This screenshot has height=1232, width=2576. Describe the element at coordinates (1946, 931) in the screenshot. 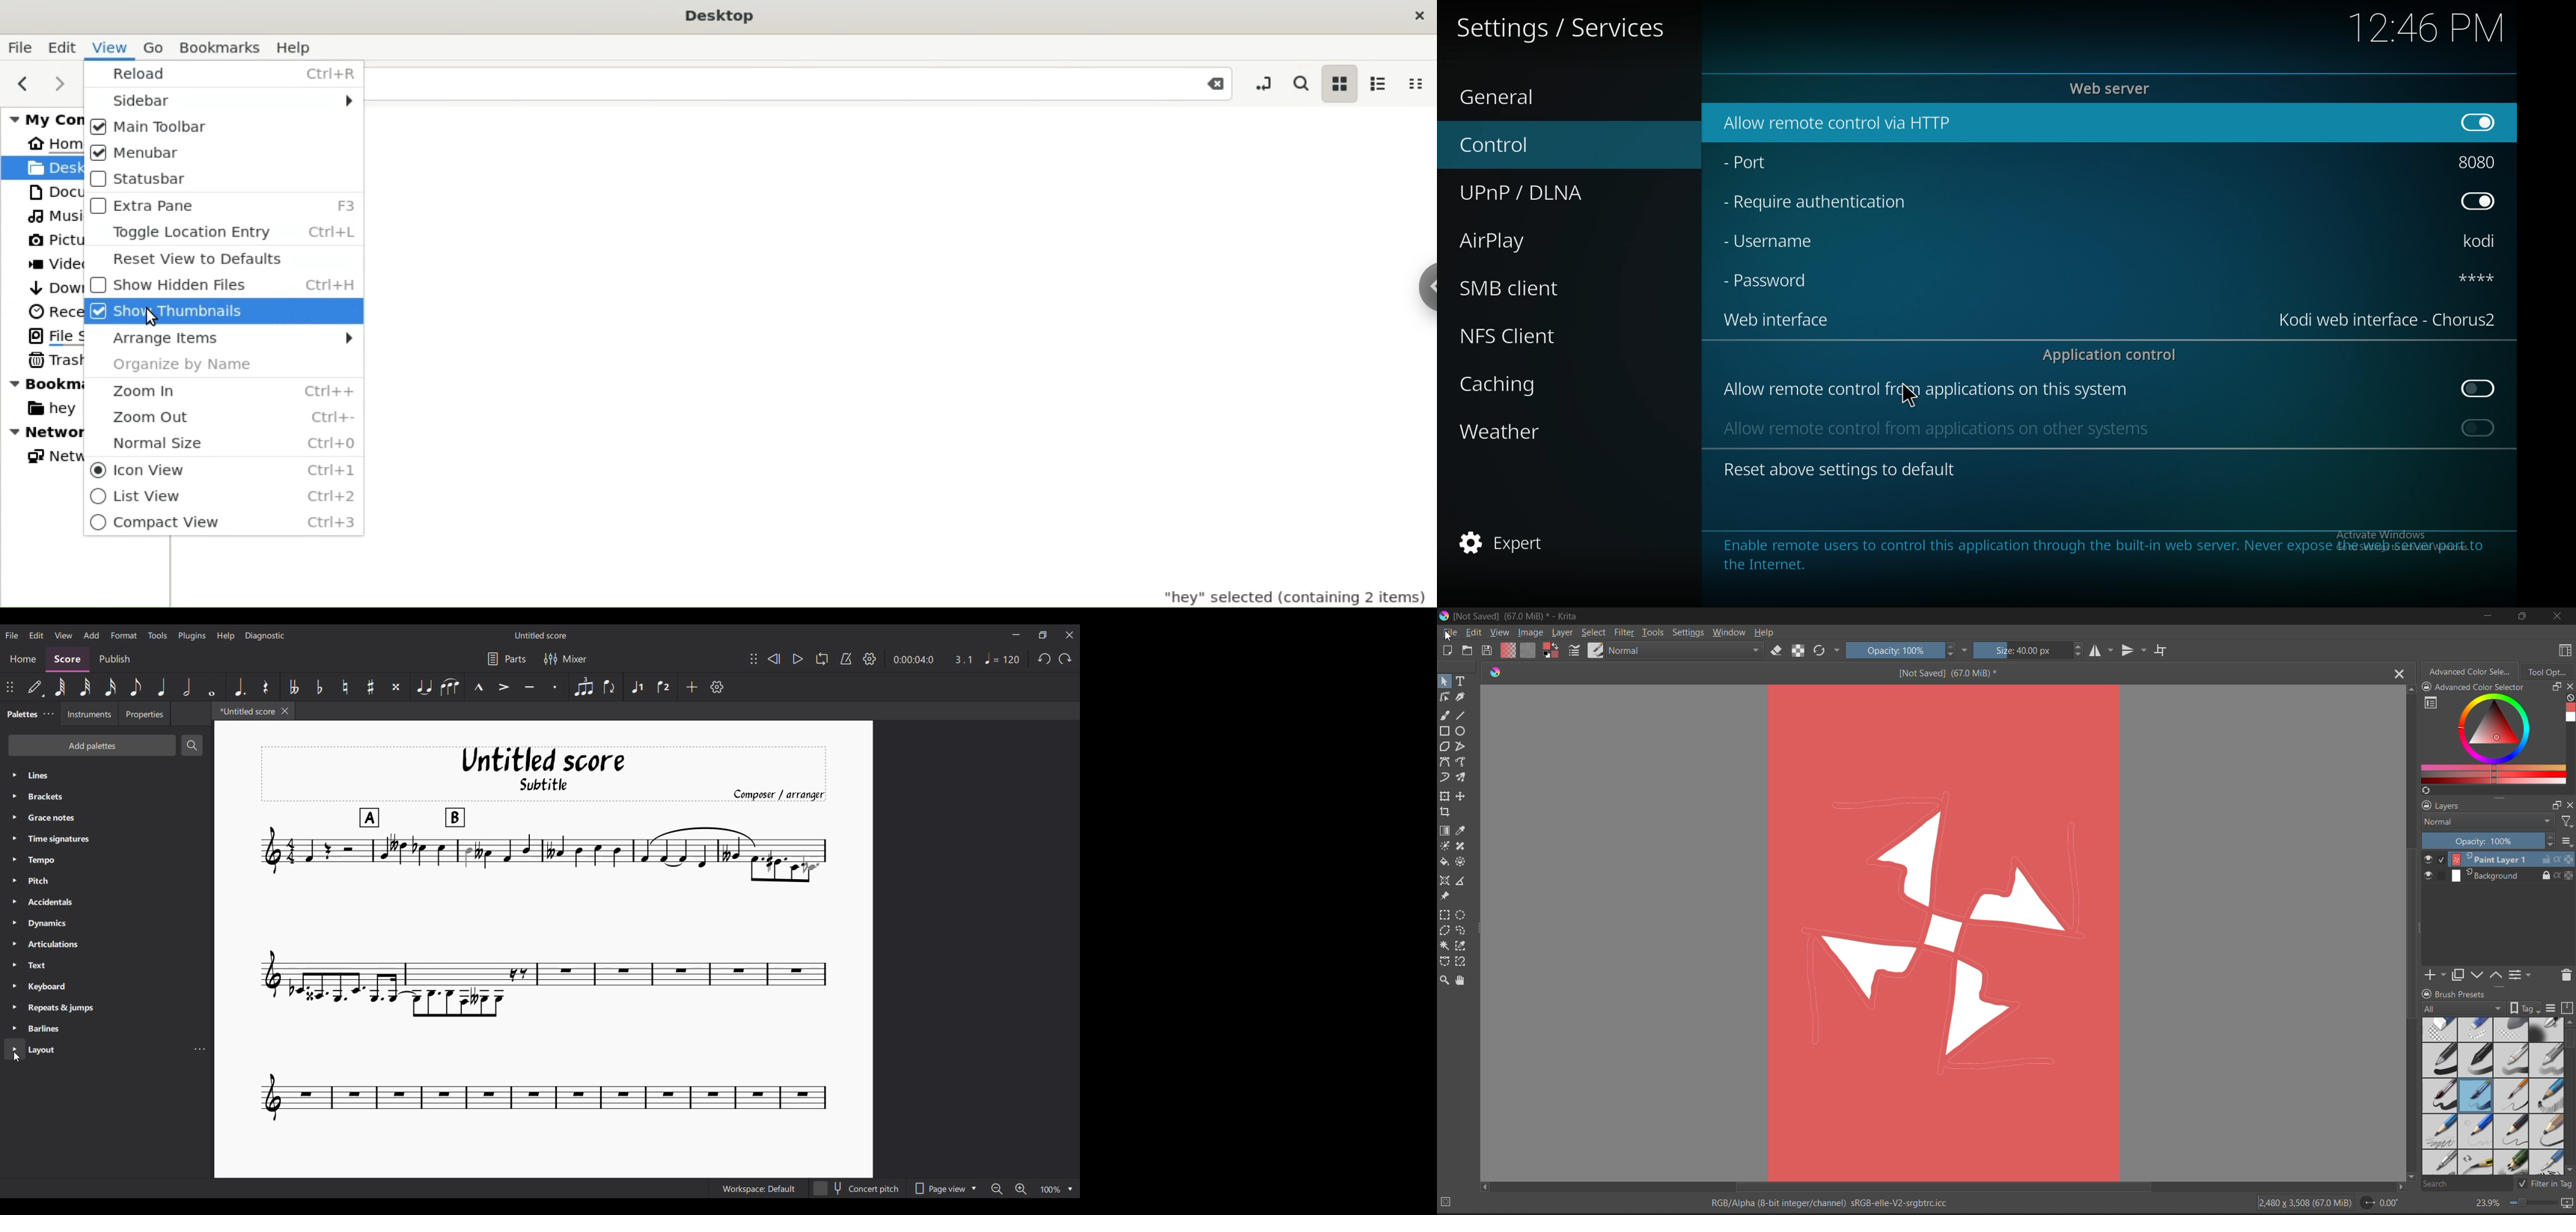

I see `Image` at that location.